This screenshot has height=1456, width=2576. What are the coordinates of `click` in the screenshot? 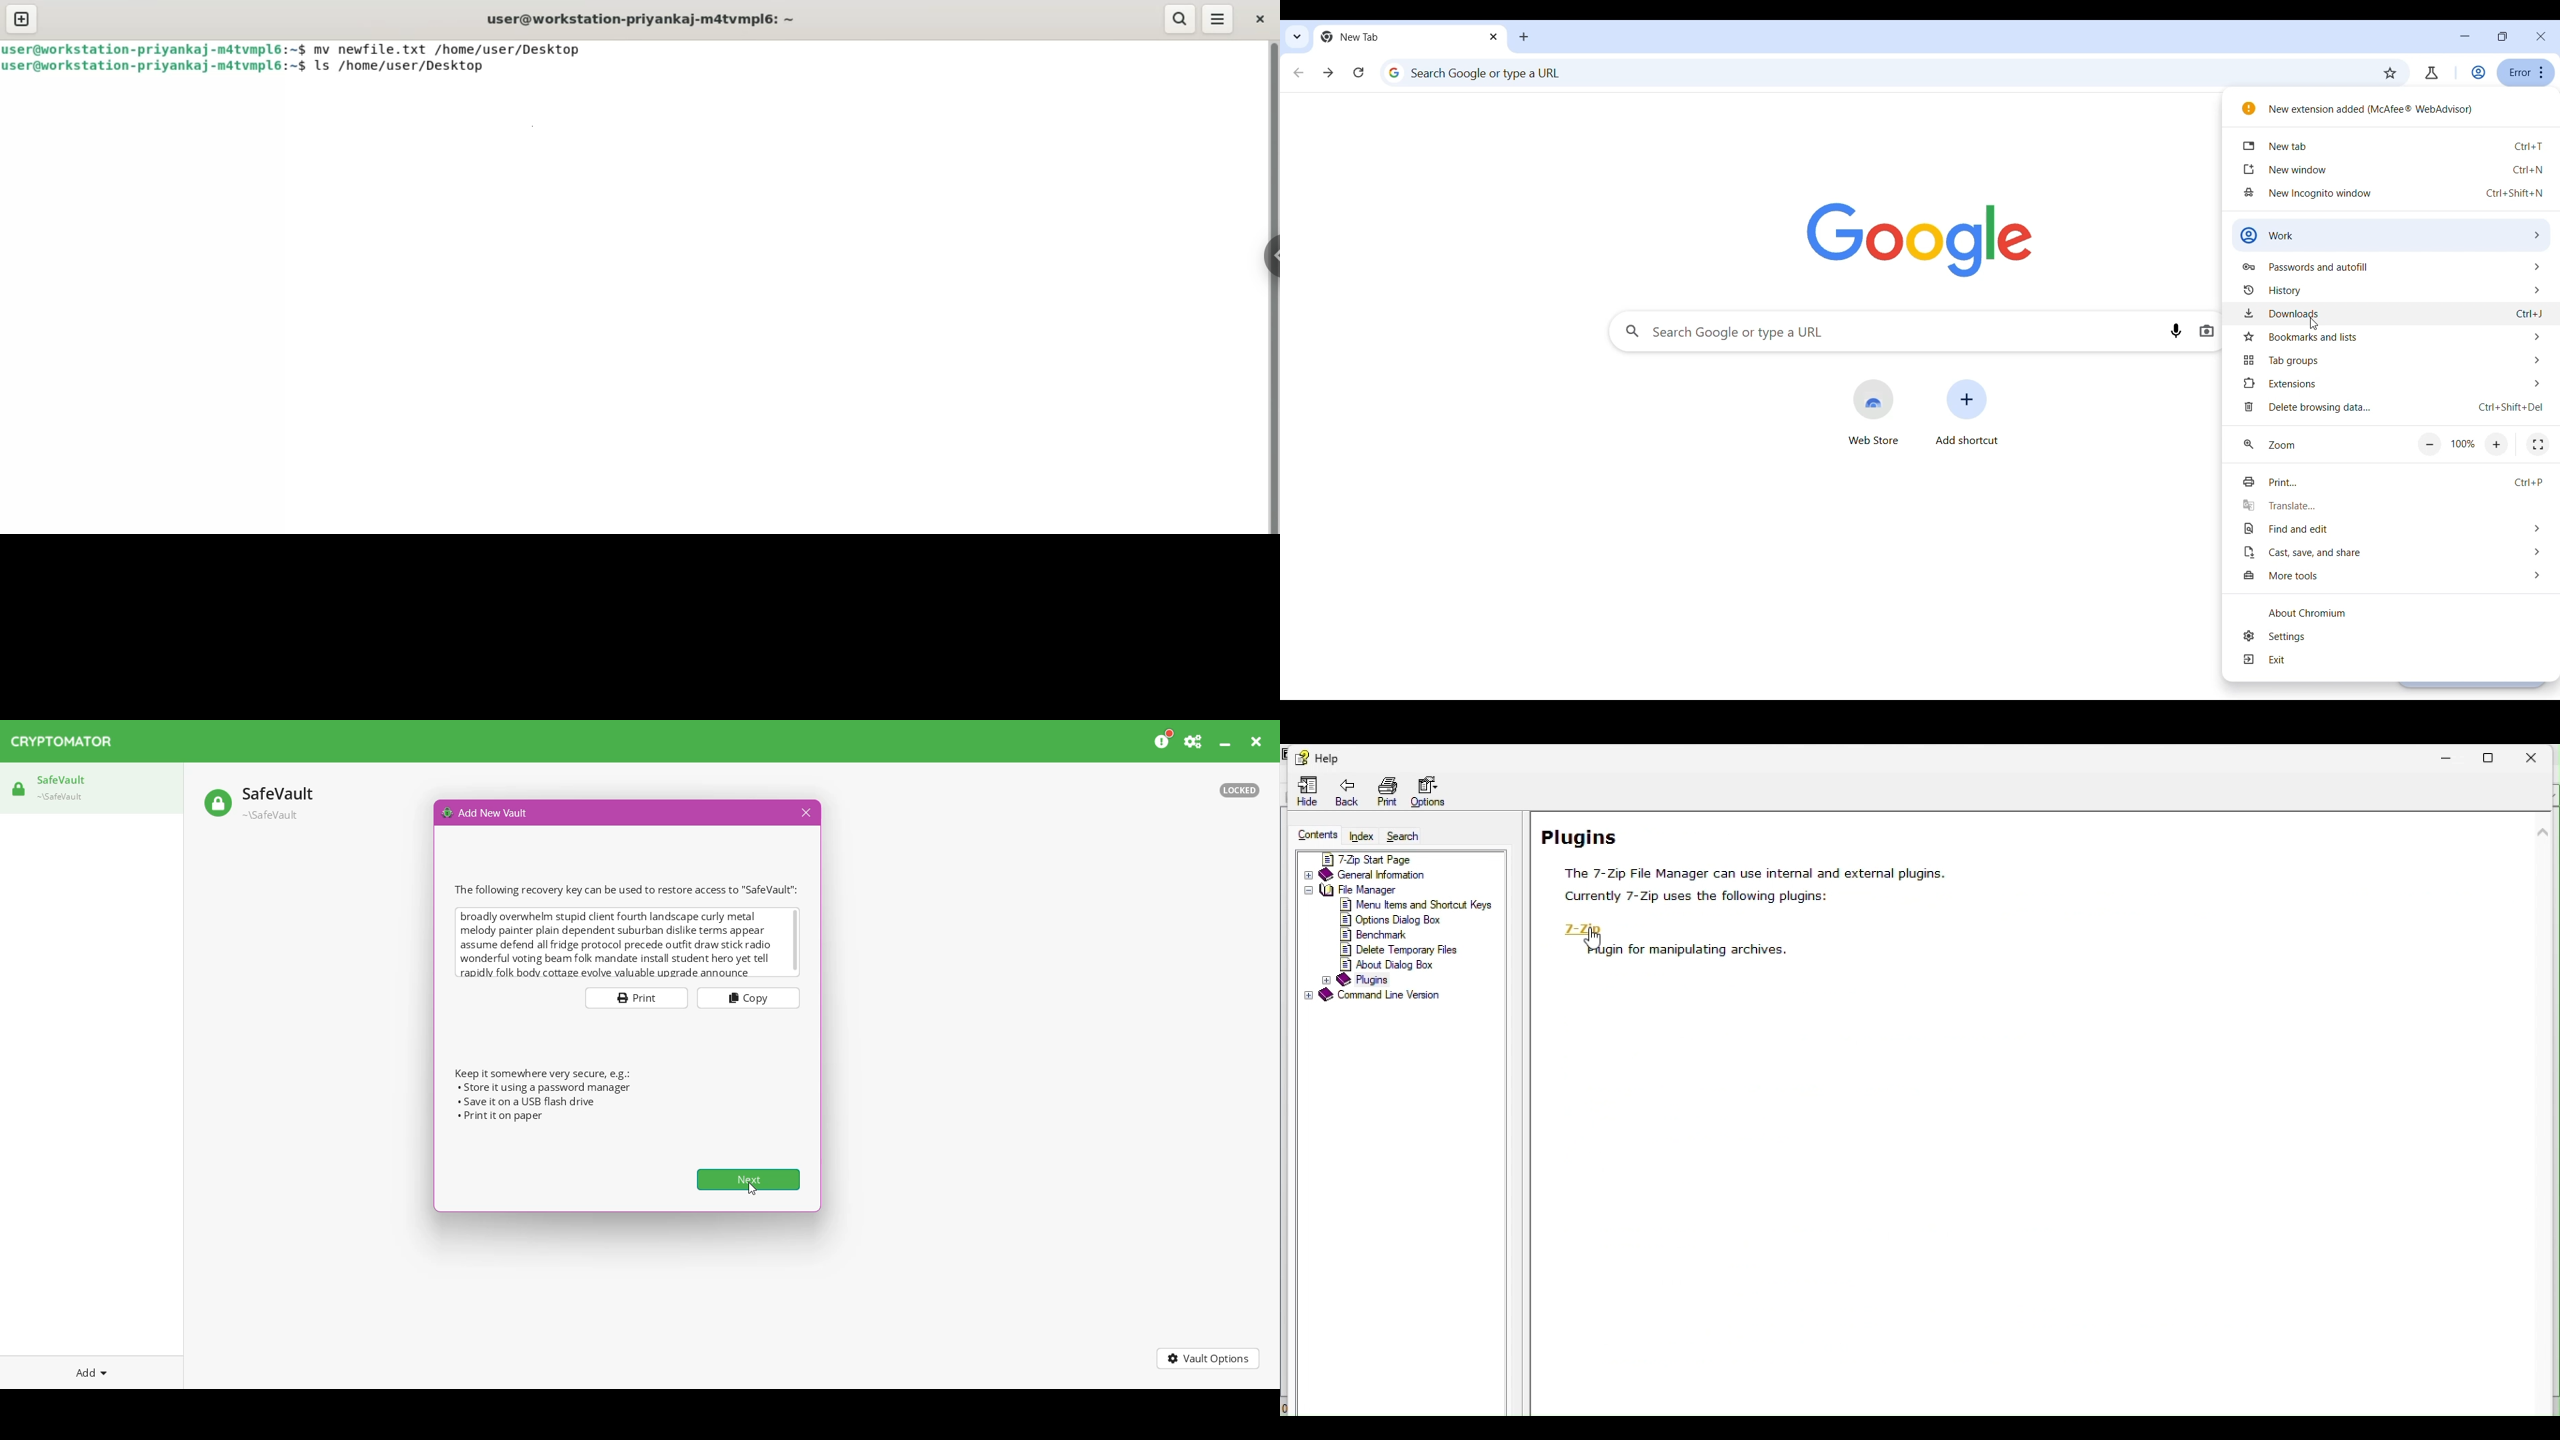 It's located at (1591, 941).